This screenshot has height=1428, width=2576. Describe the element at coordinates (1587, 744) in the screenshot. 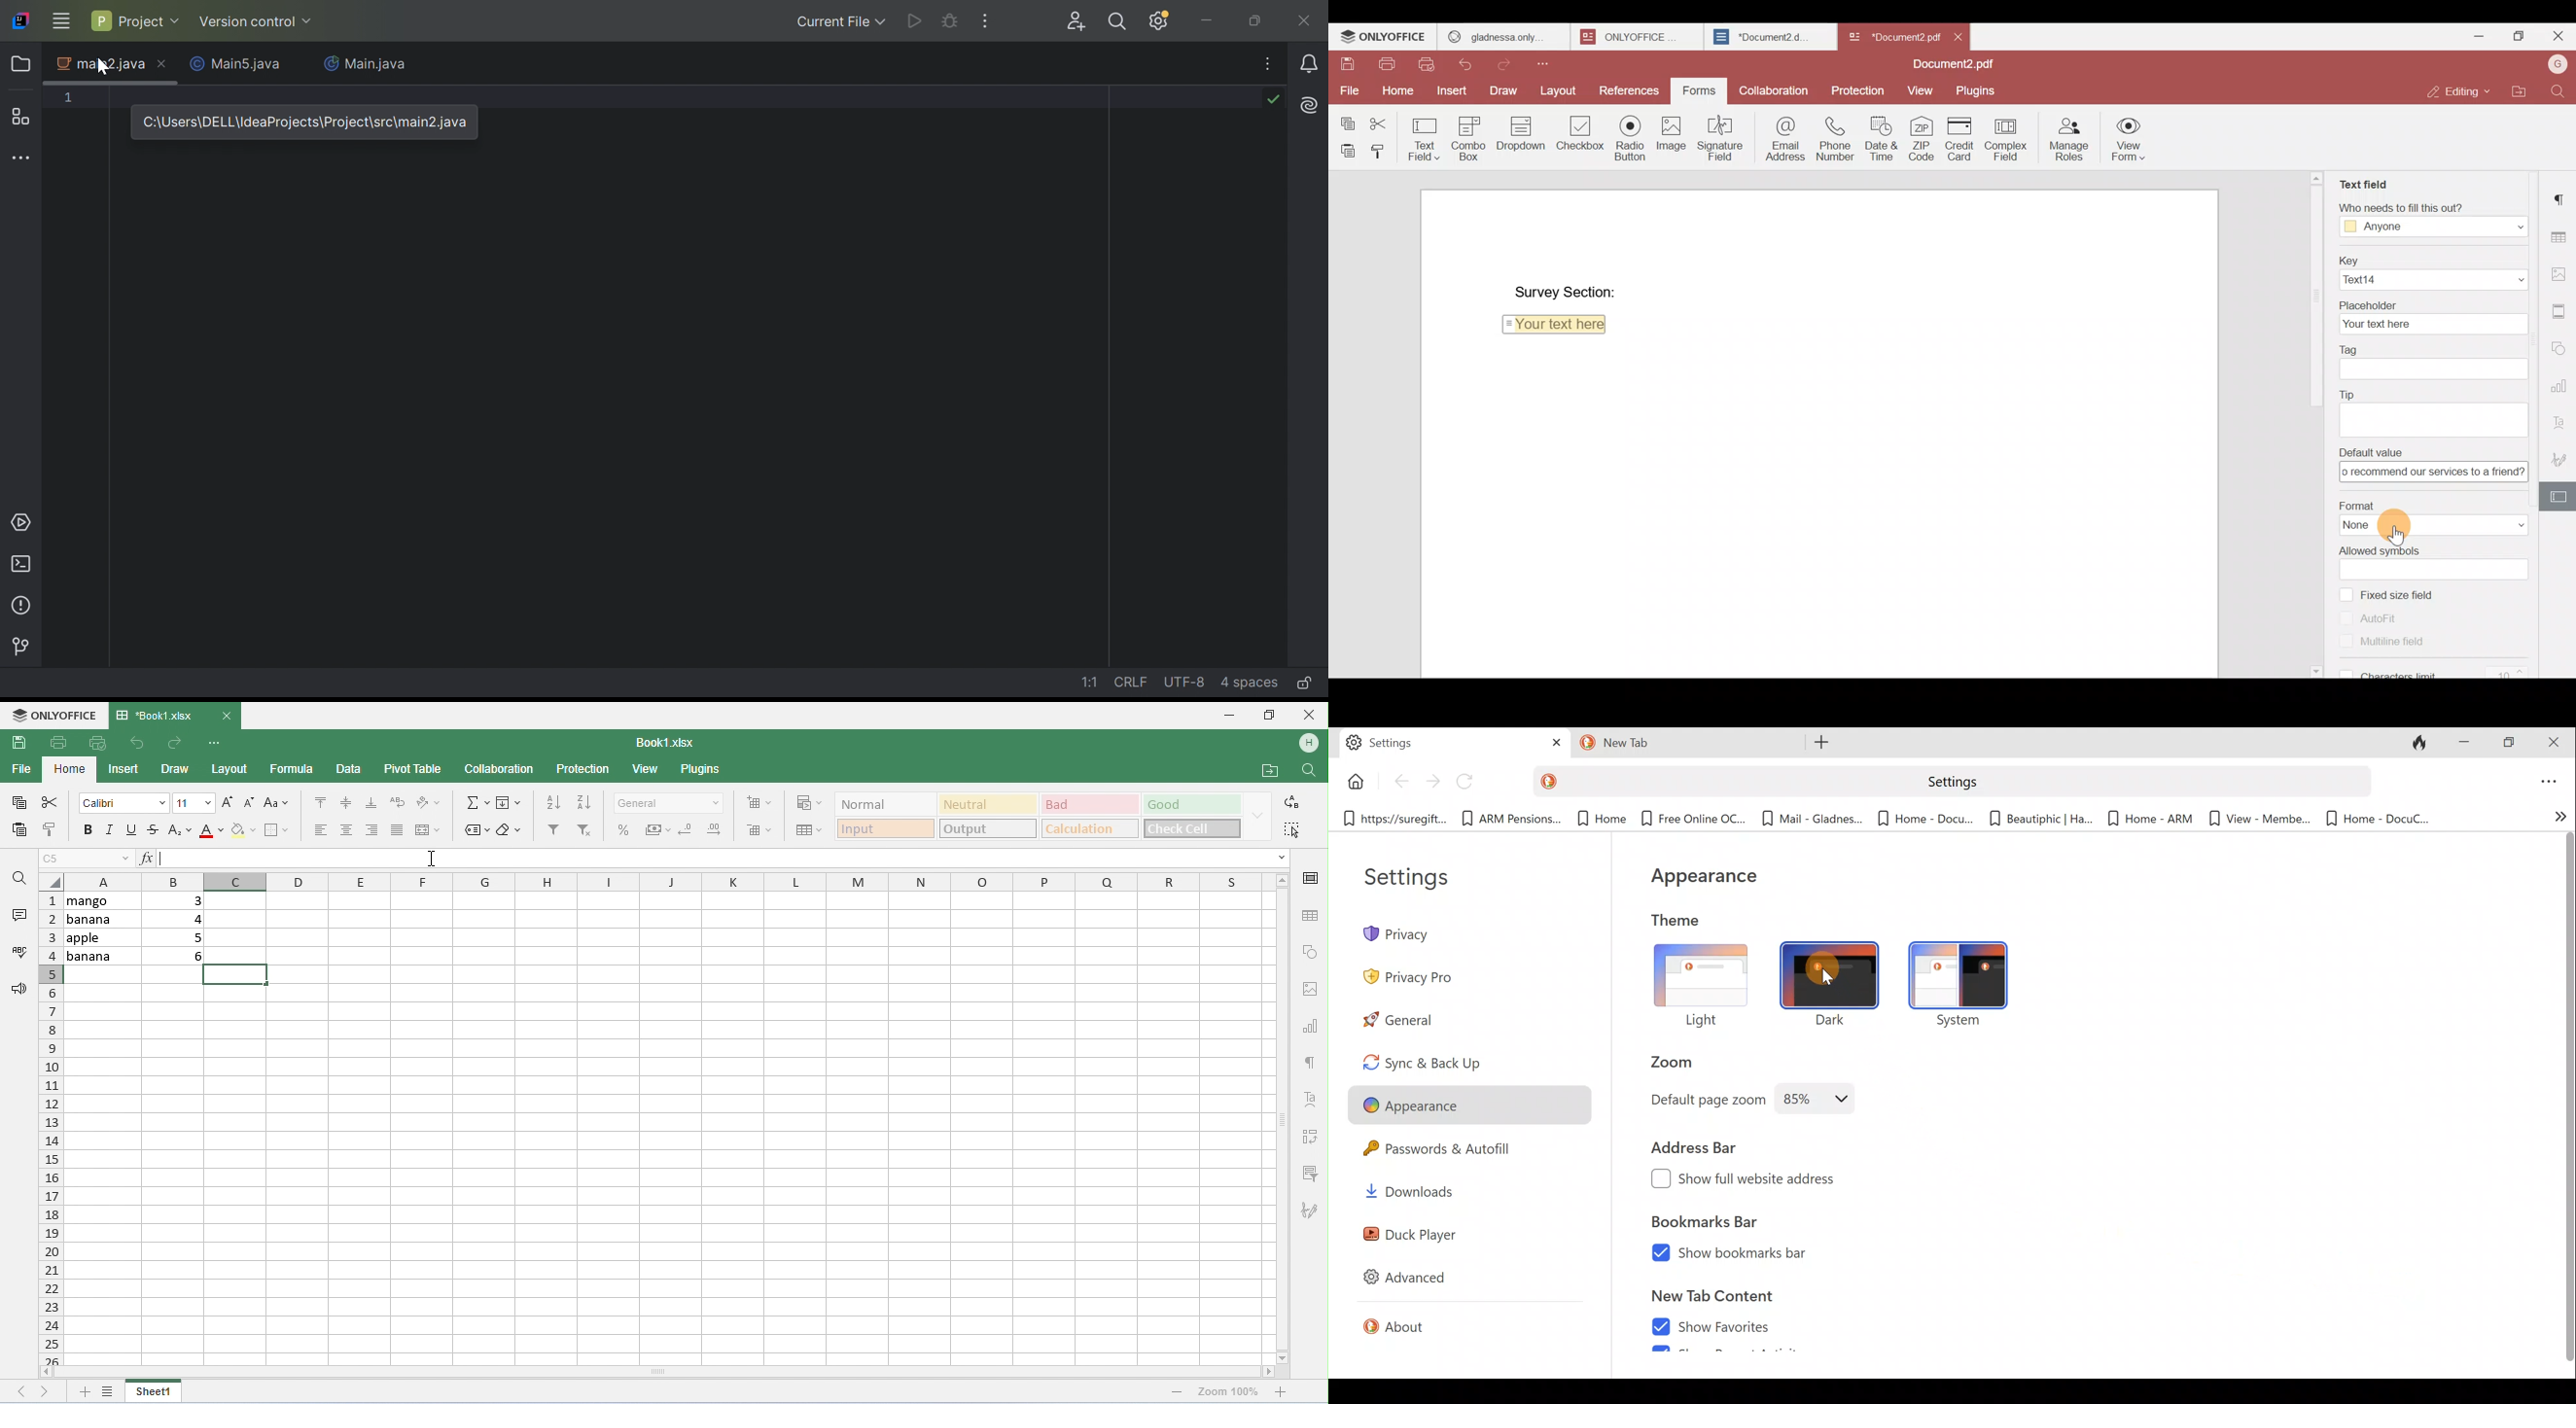

I see `duckduck go logo` at that location.